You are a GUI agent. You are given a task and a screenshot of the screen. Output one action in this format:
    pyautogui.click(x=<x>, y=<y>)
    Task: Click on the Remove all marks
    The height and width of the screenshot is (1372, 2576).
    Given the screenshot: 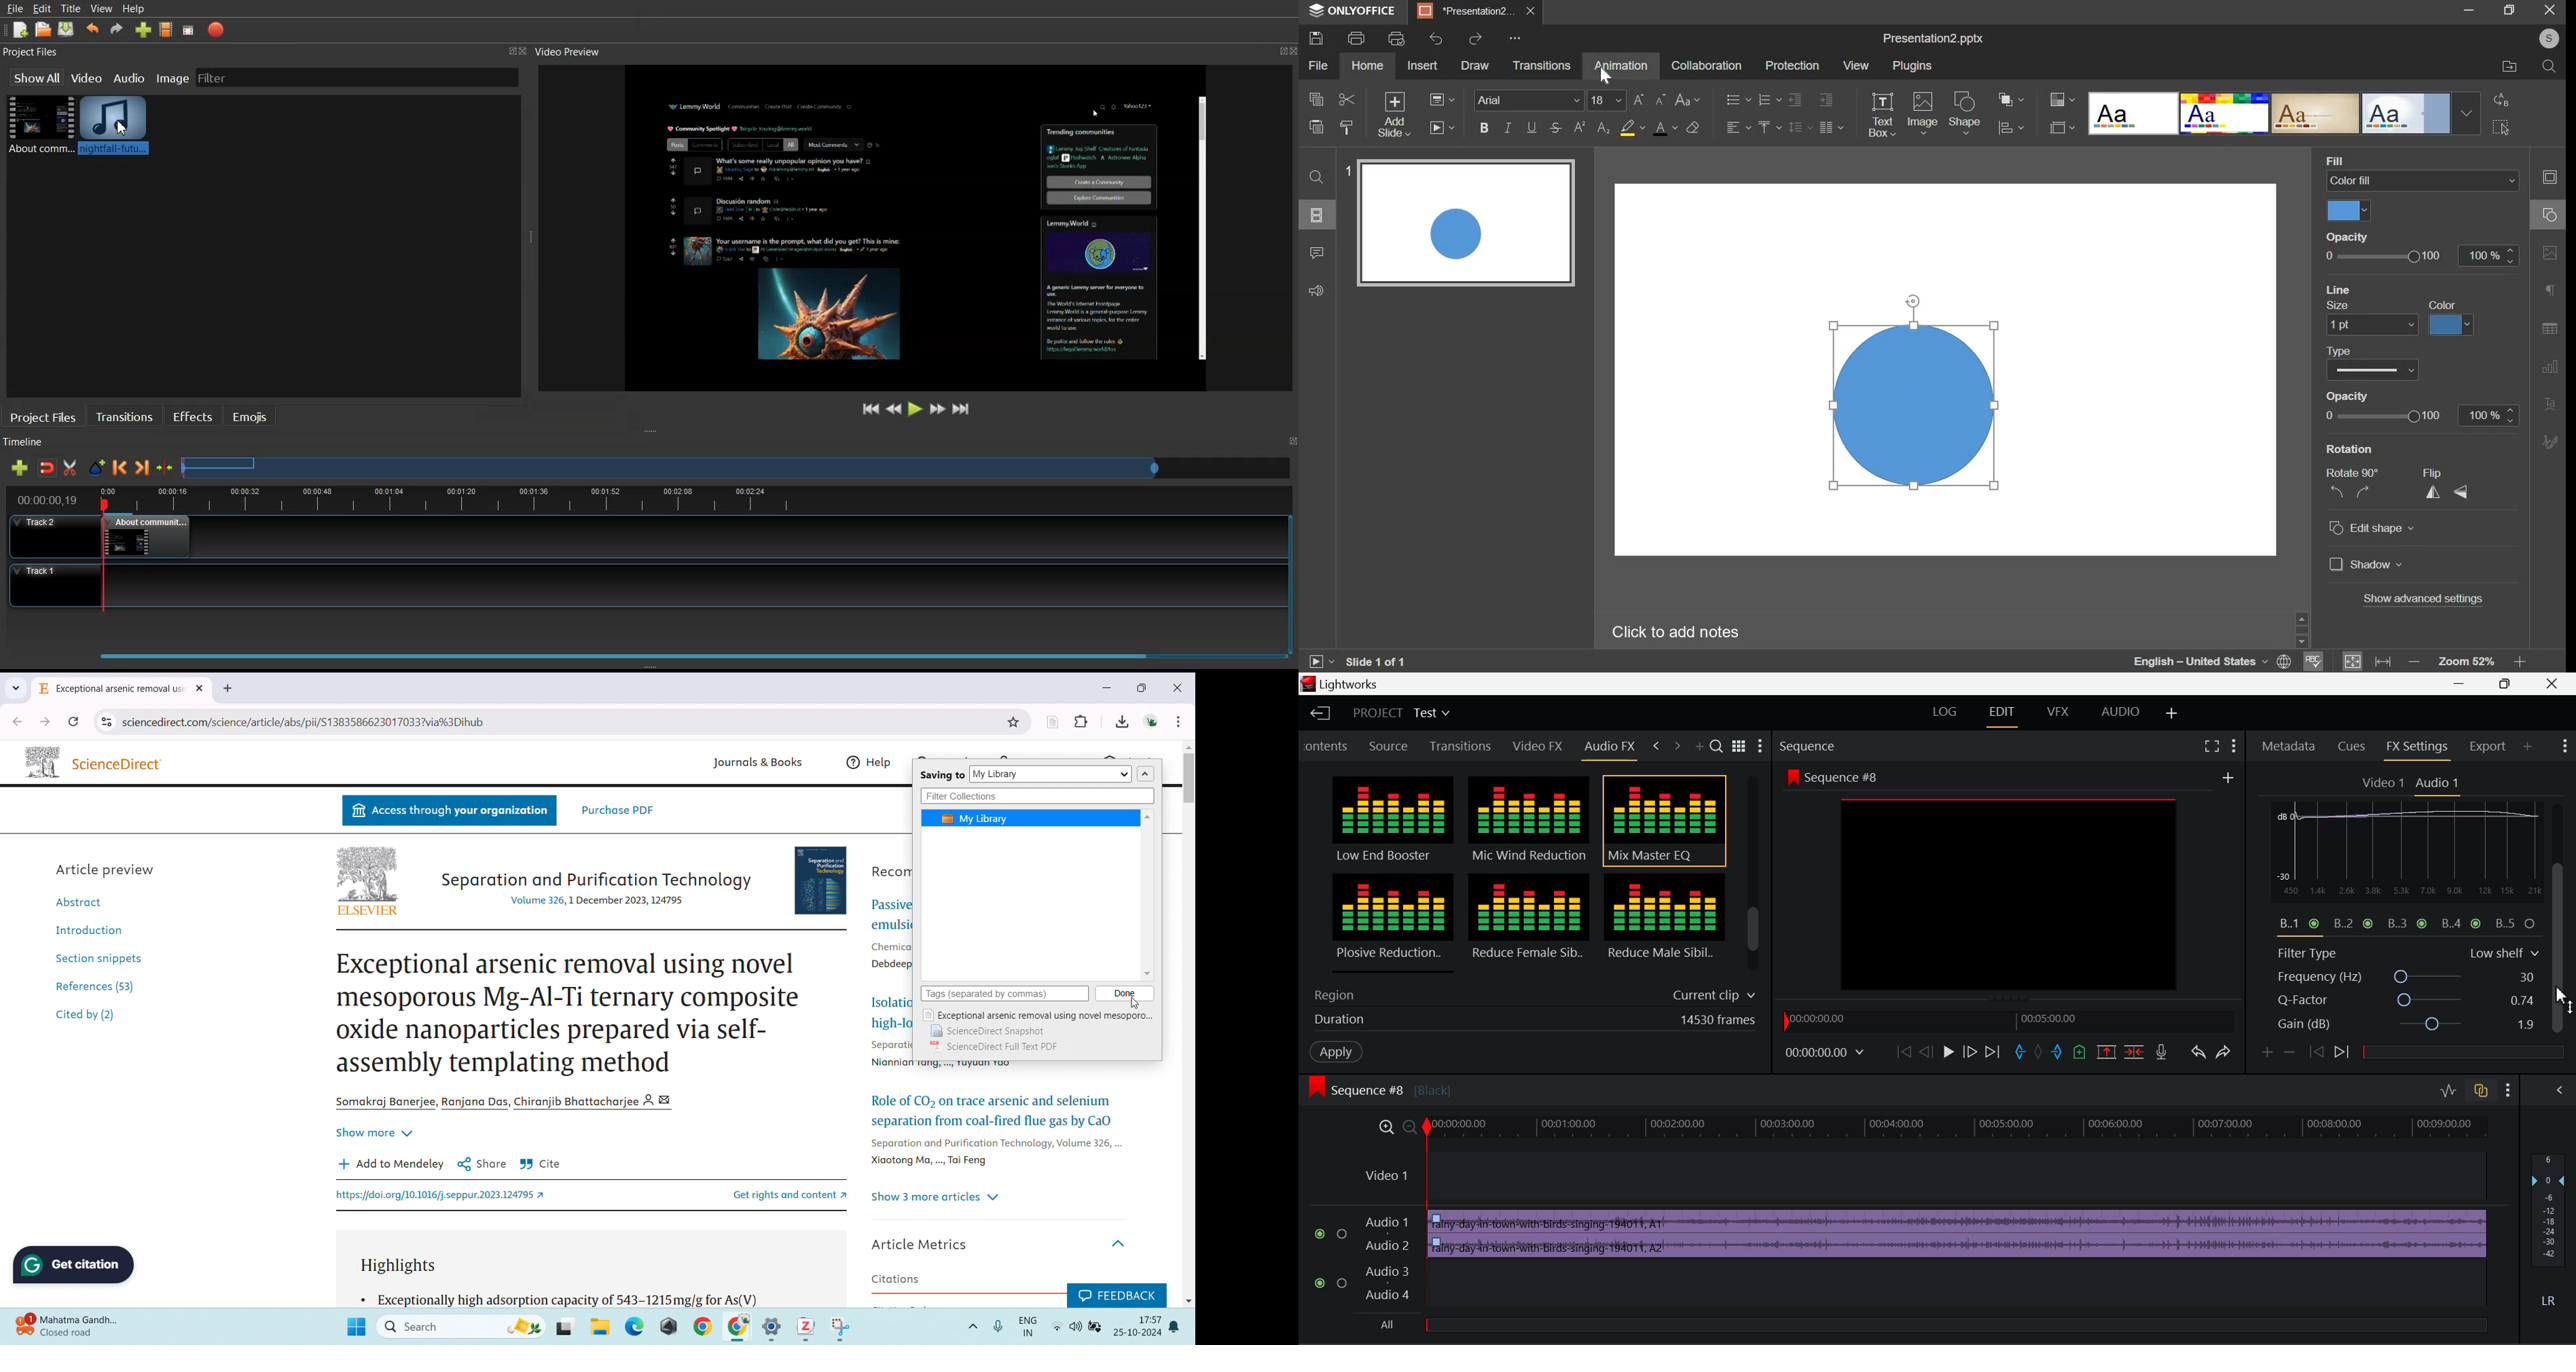 What is the action you would take?
    pyautogui.click(x=2041, y=1053)
    